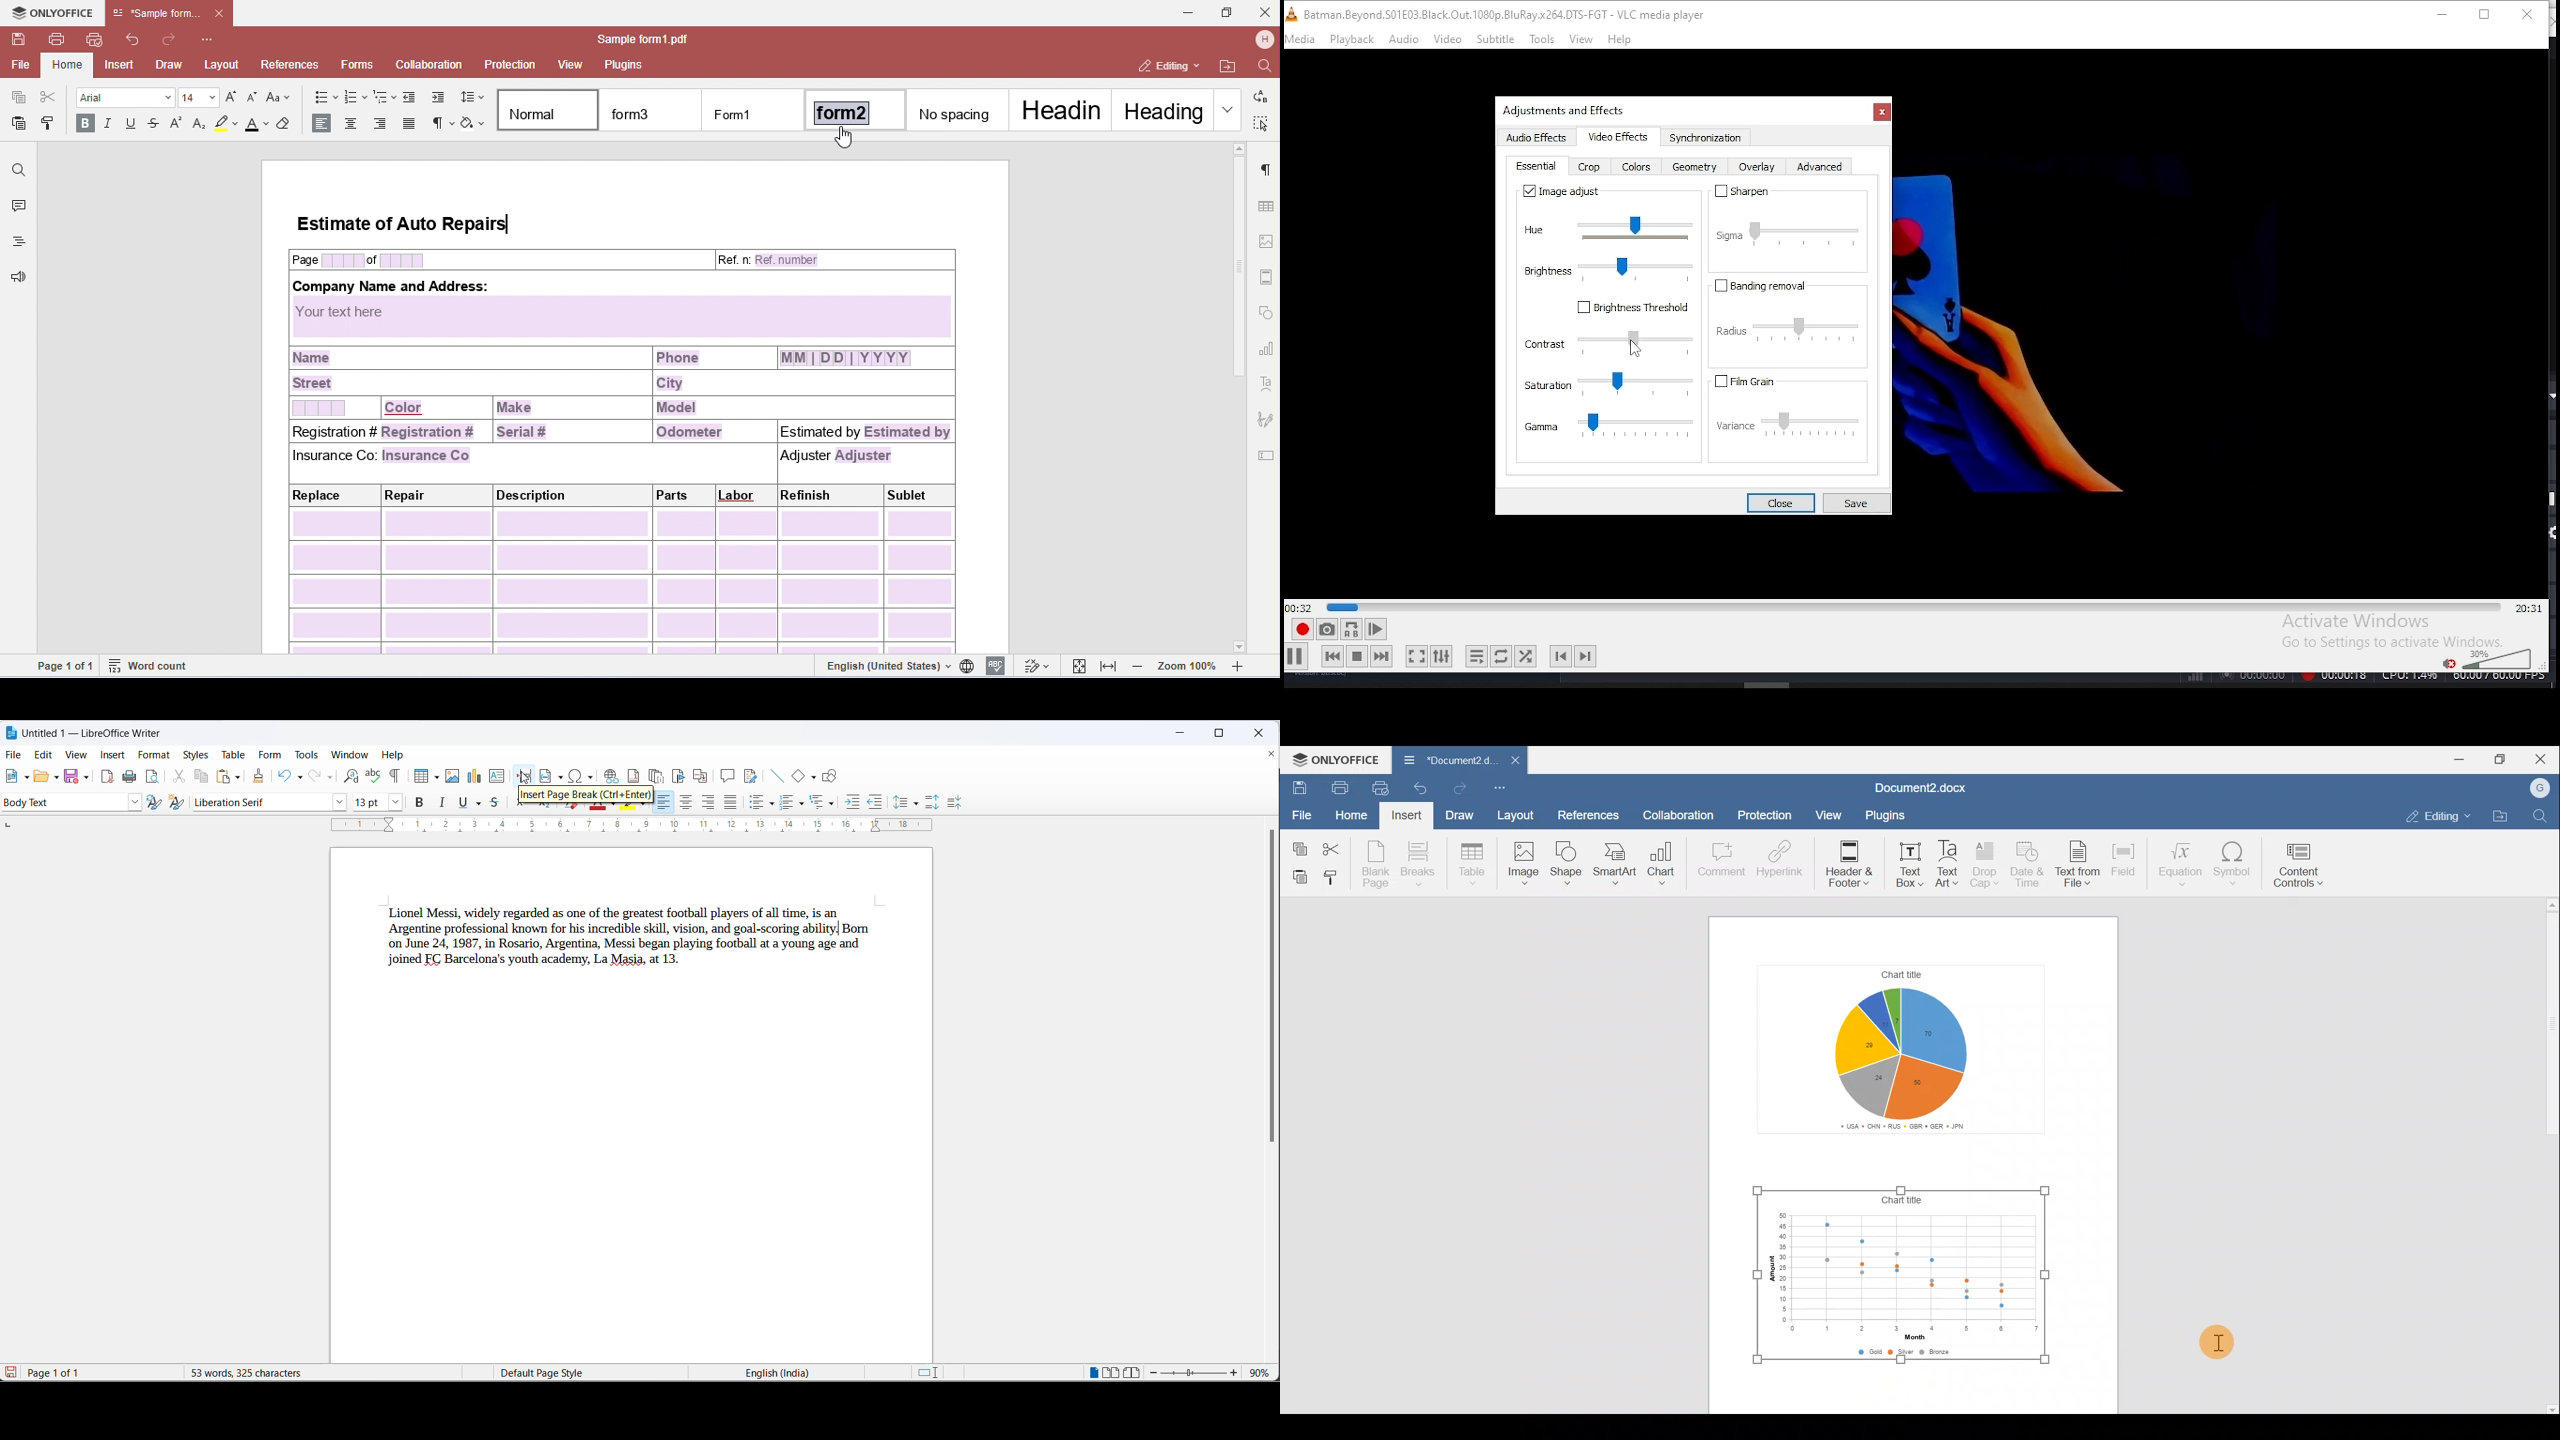 This screenshot has width=2576, height=1456. What do you see at coordinates (306, 756) in the screenshot?
I see `tools` at bounding box center [306, 756].